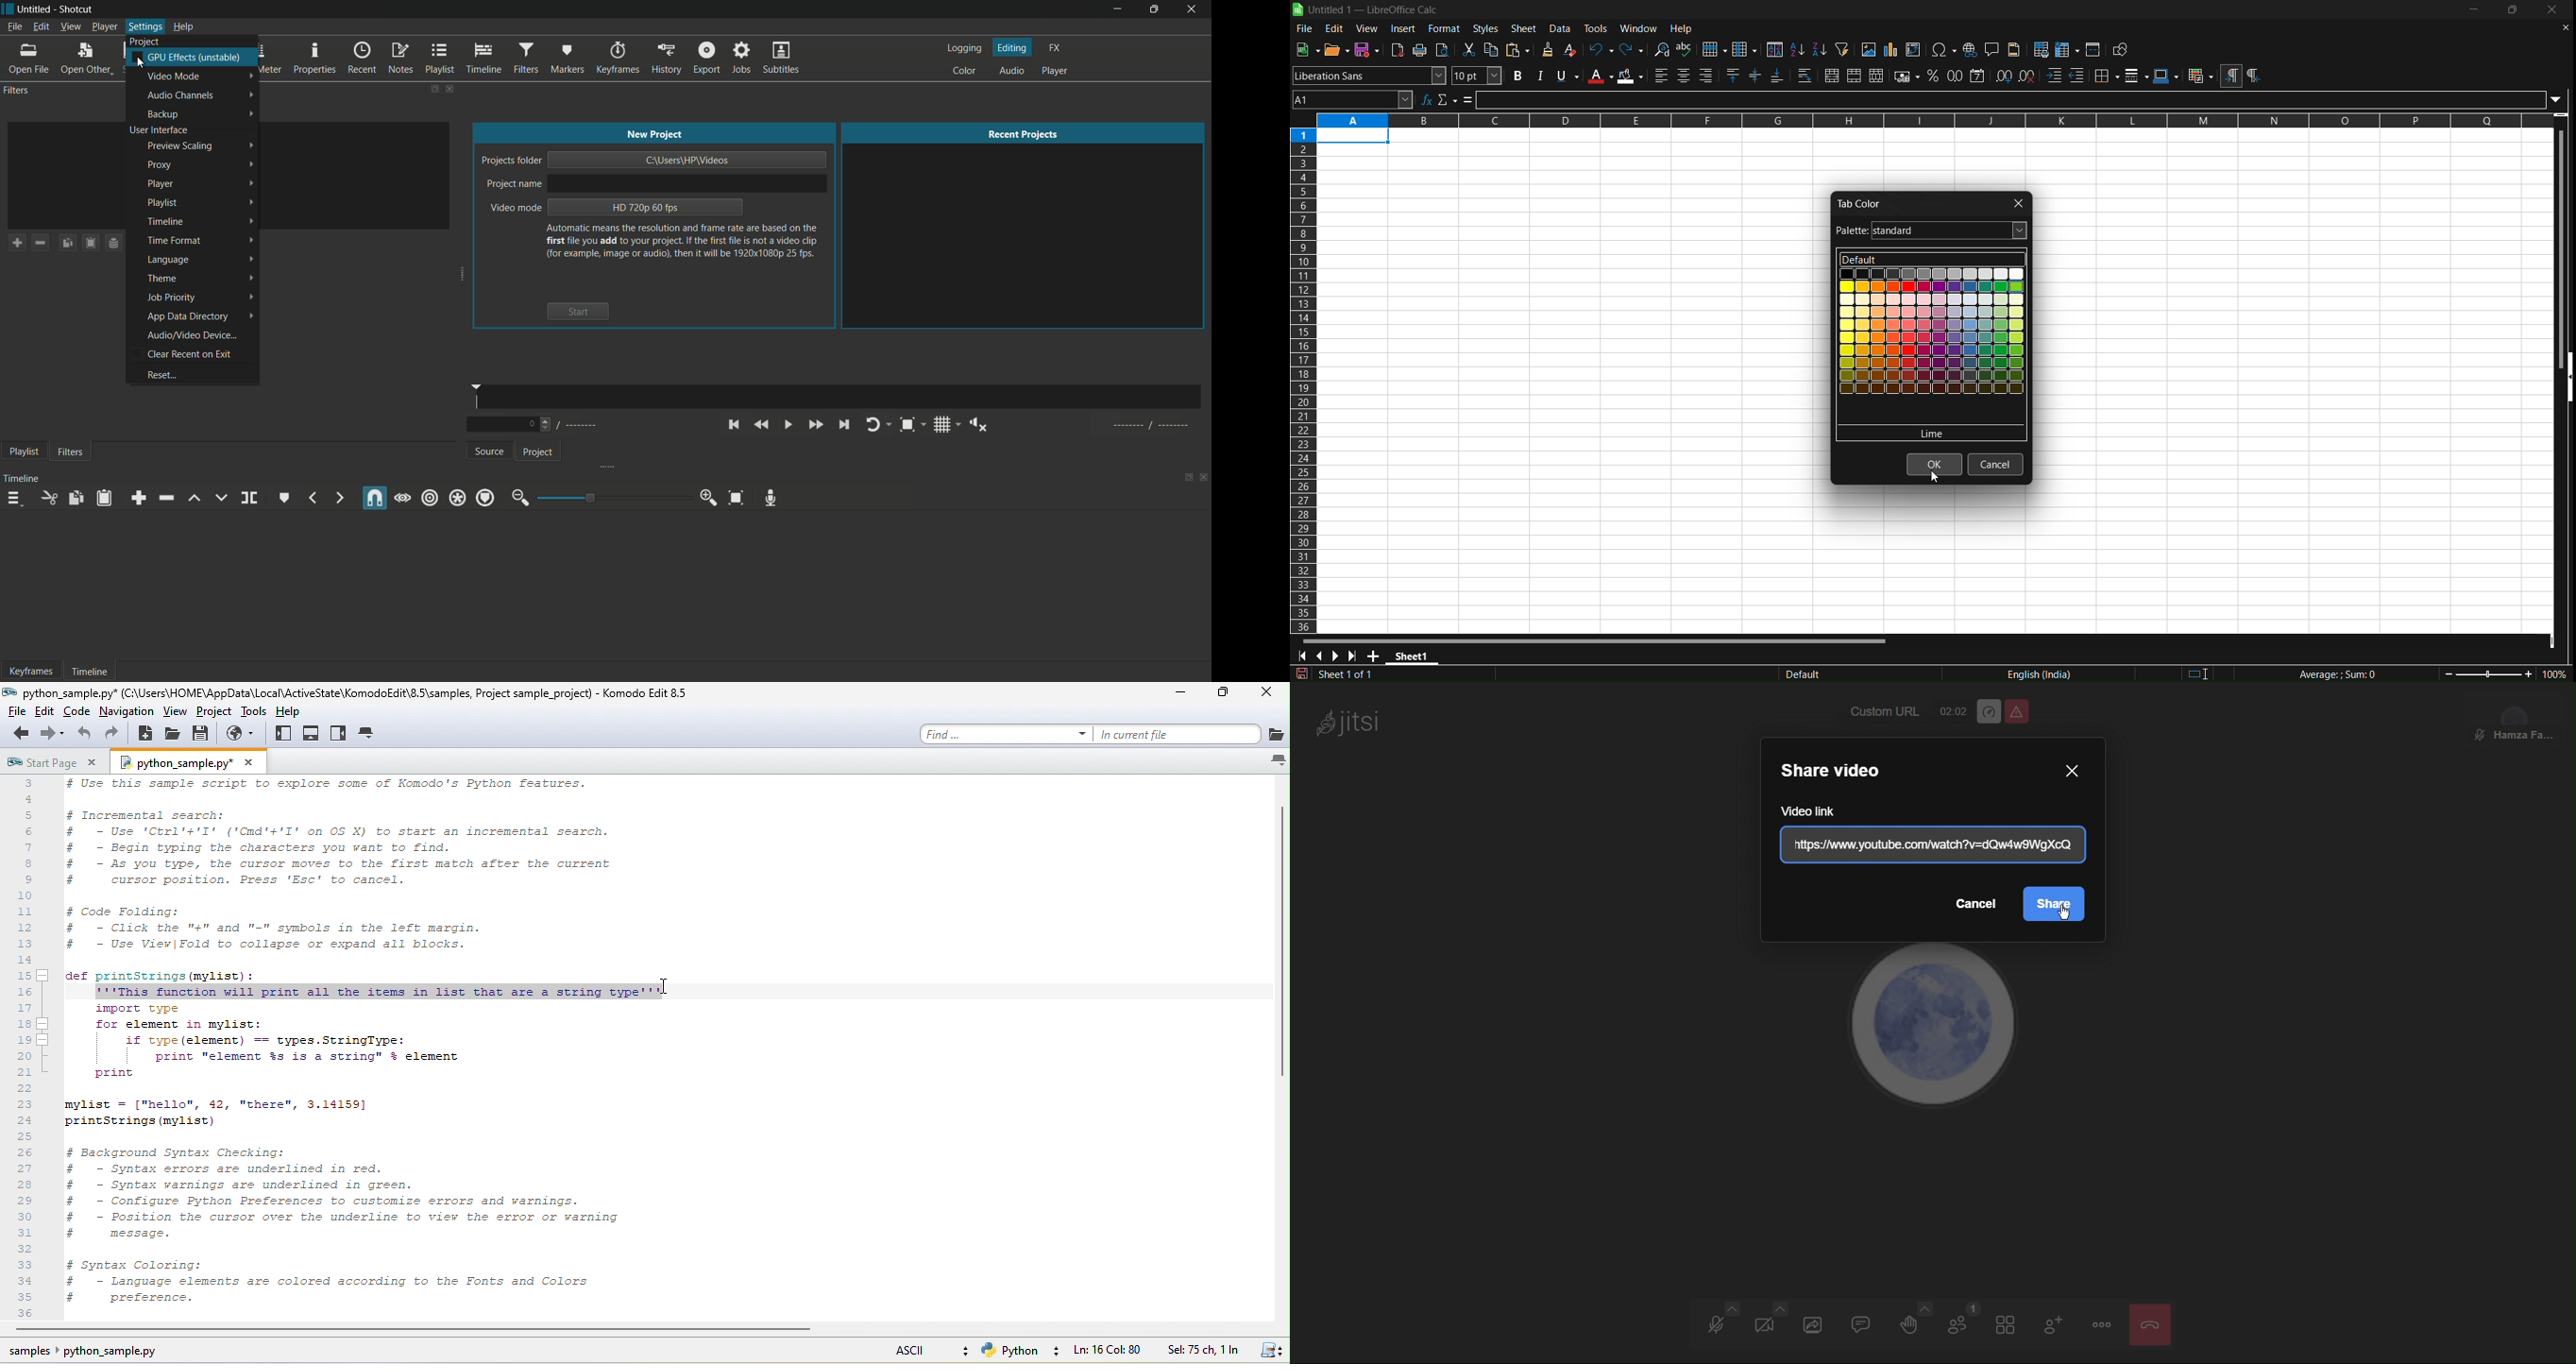  What do you see at coordinates (1976, 904) in the screenshot?
I see `Cancel` at bounding box center [1976, 904].